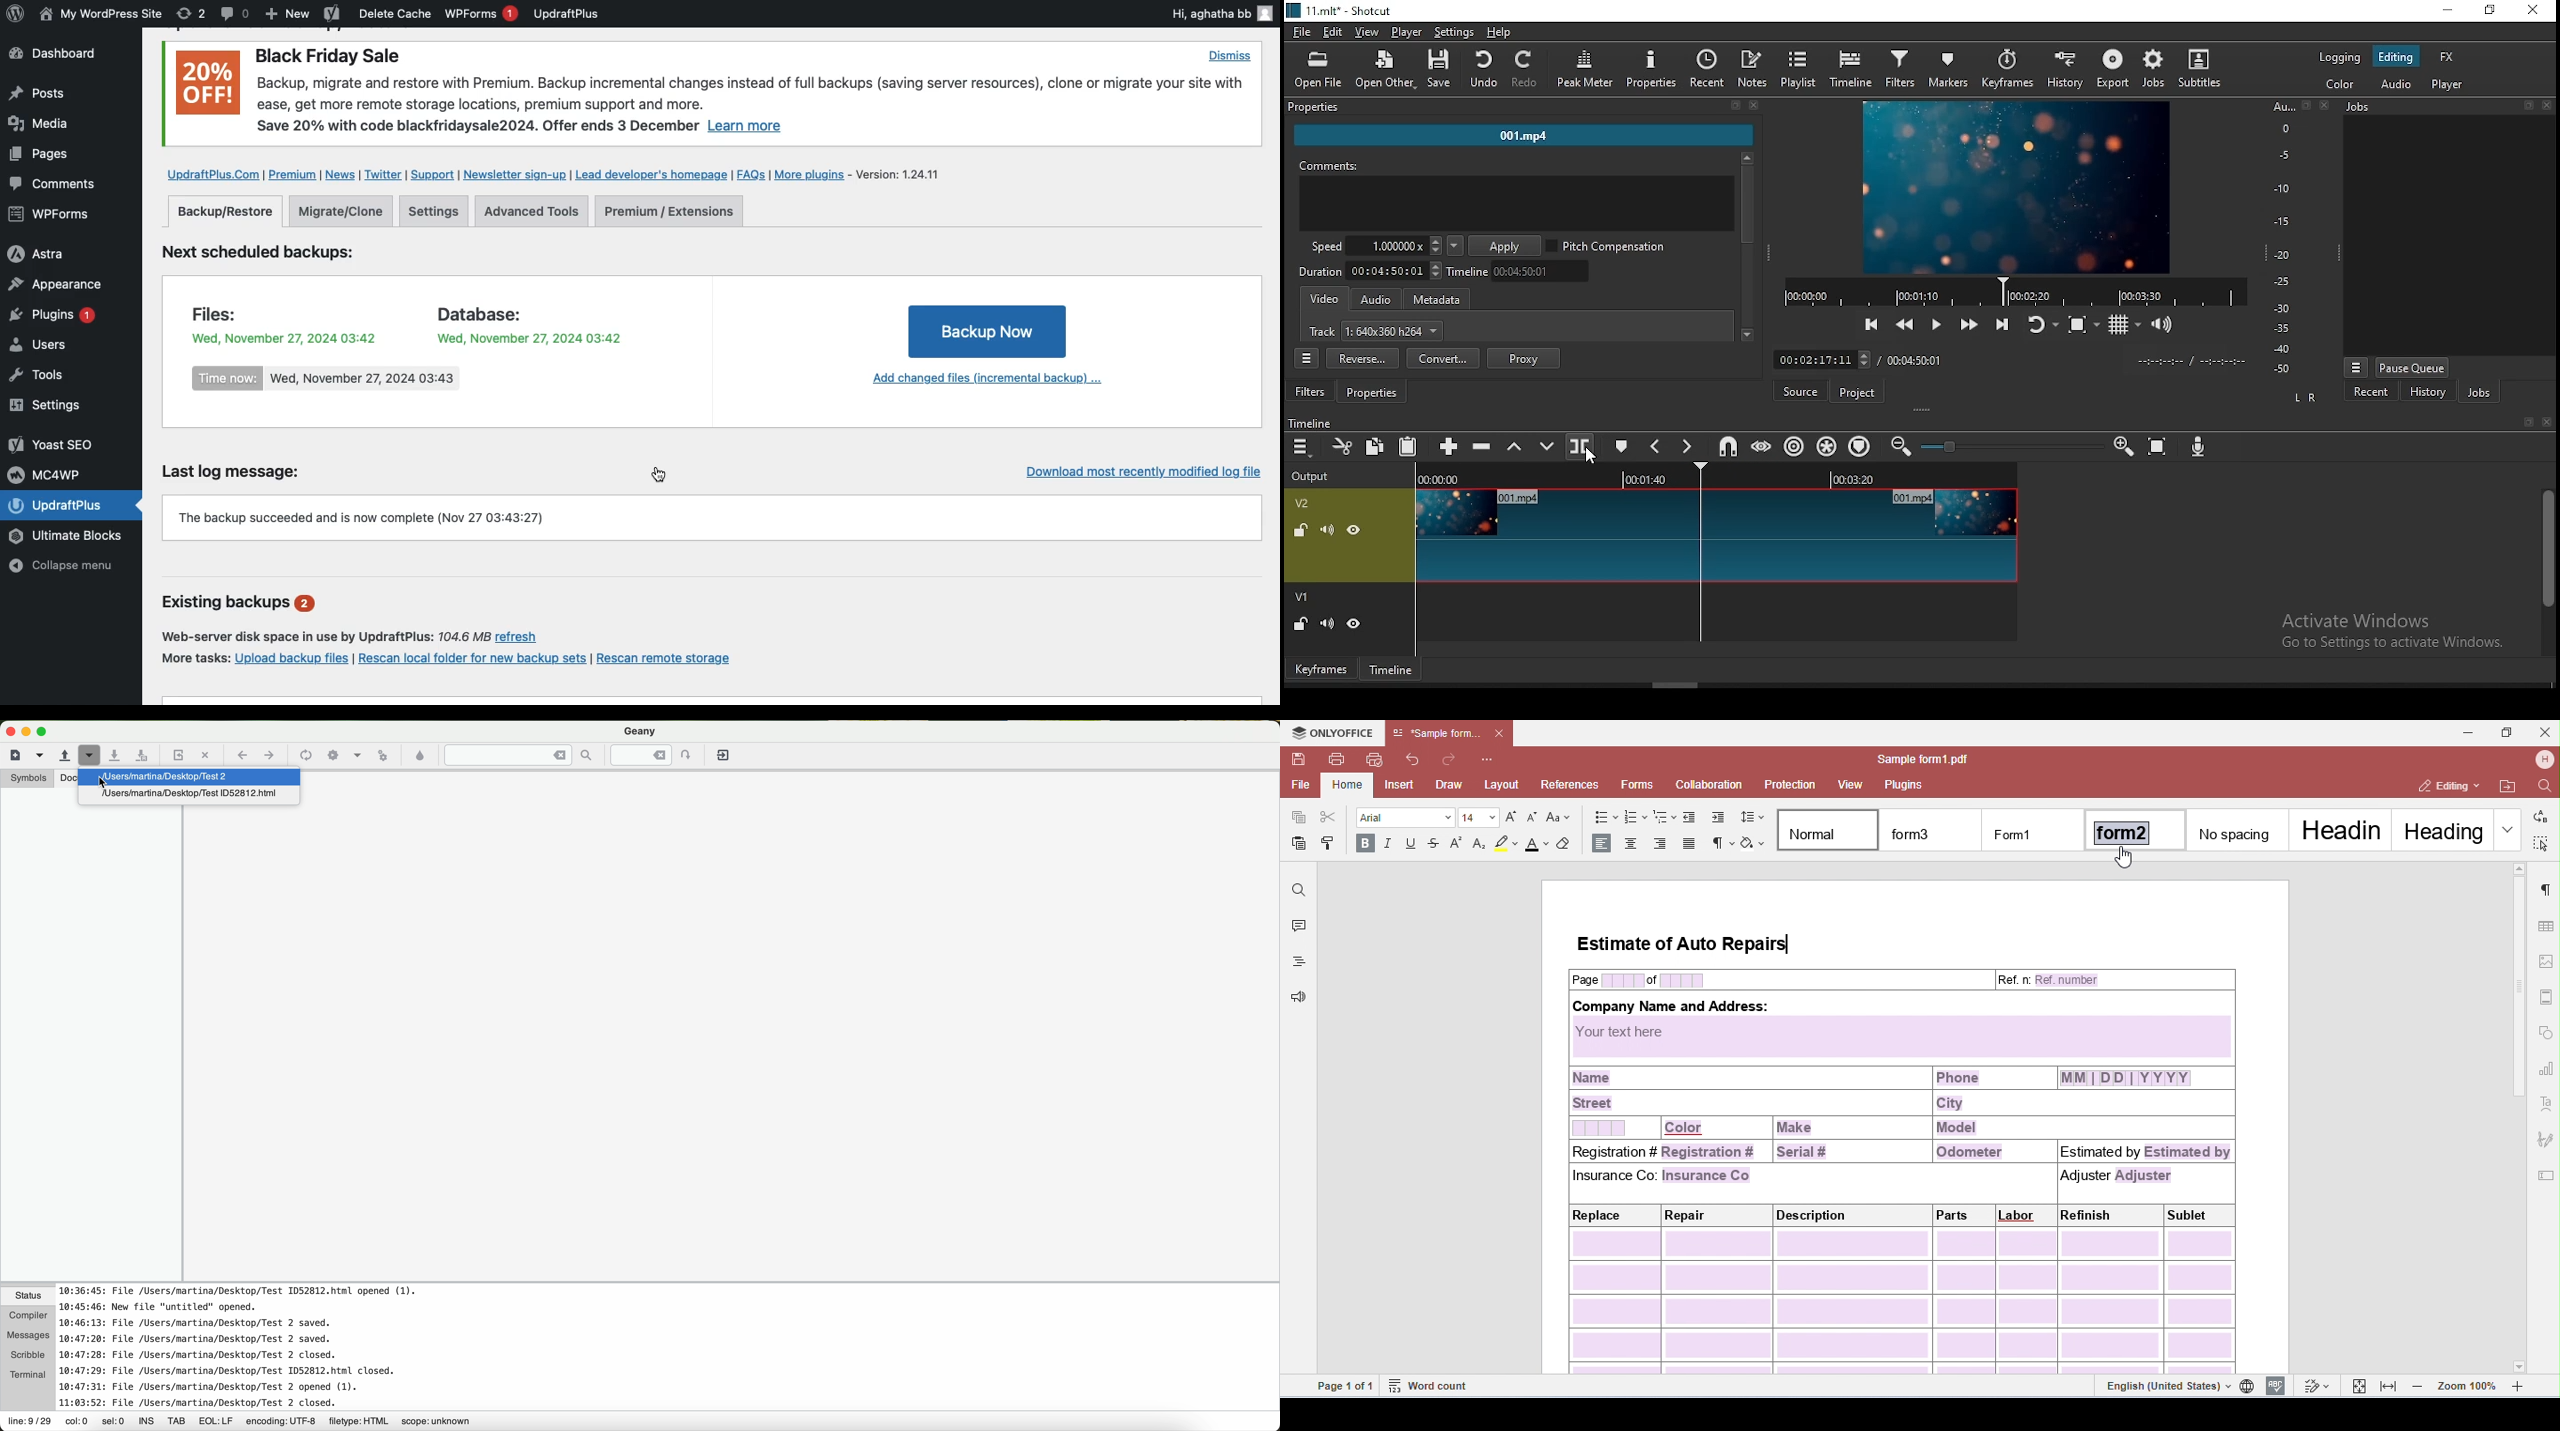 The height and width of the screenshot is (1456, 2576). Describe the element at coordinates (713, 516) in the screenshot. I see `Working binary zip found: /usr/bin/zip (Nov 27 03:43:27)` at that location.